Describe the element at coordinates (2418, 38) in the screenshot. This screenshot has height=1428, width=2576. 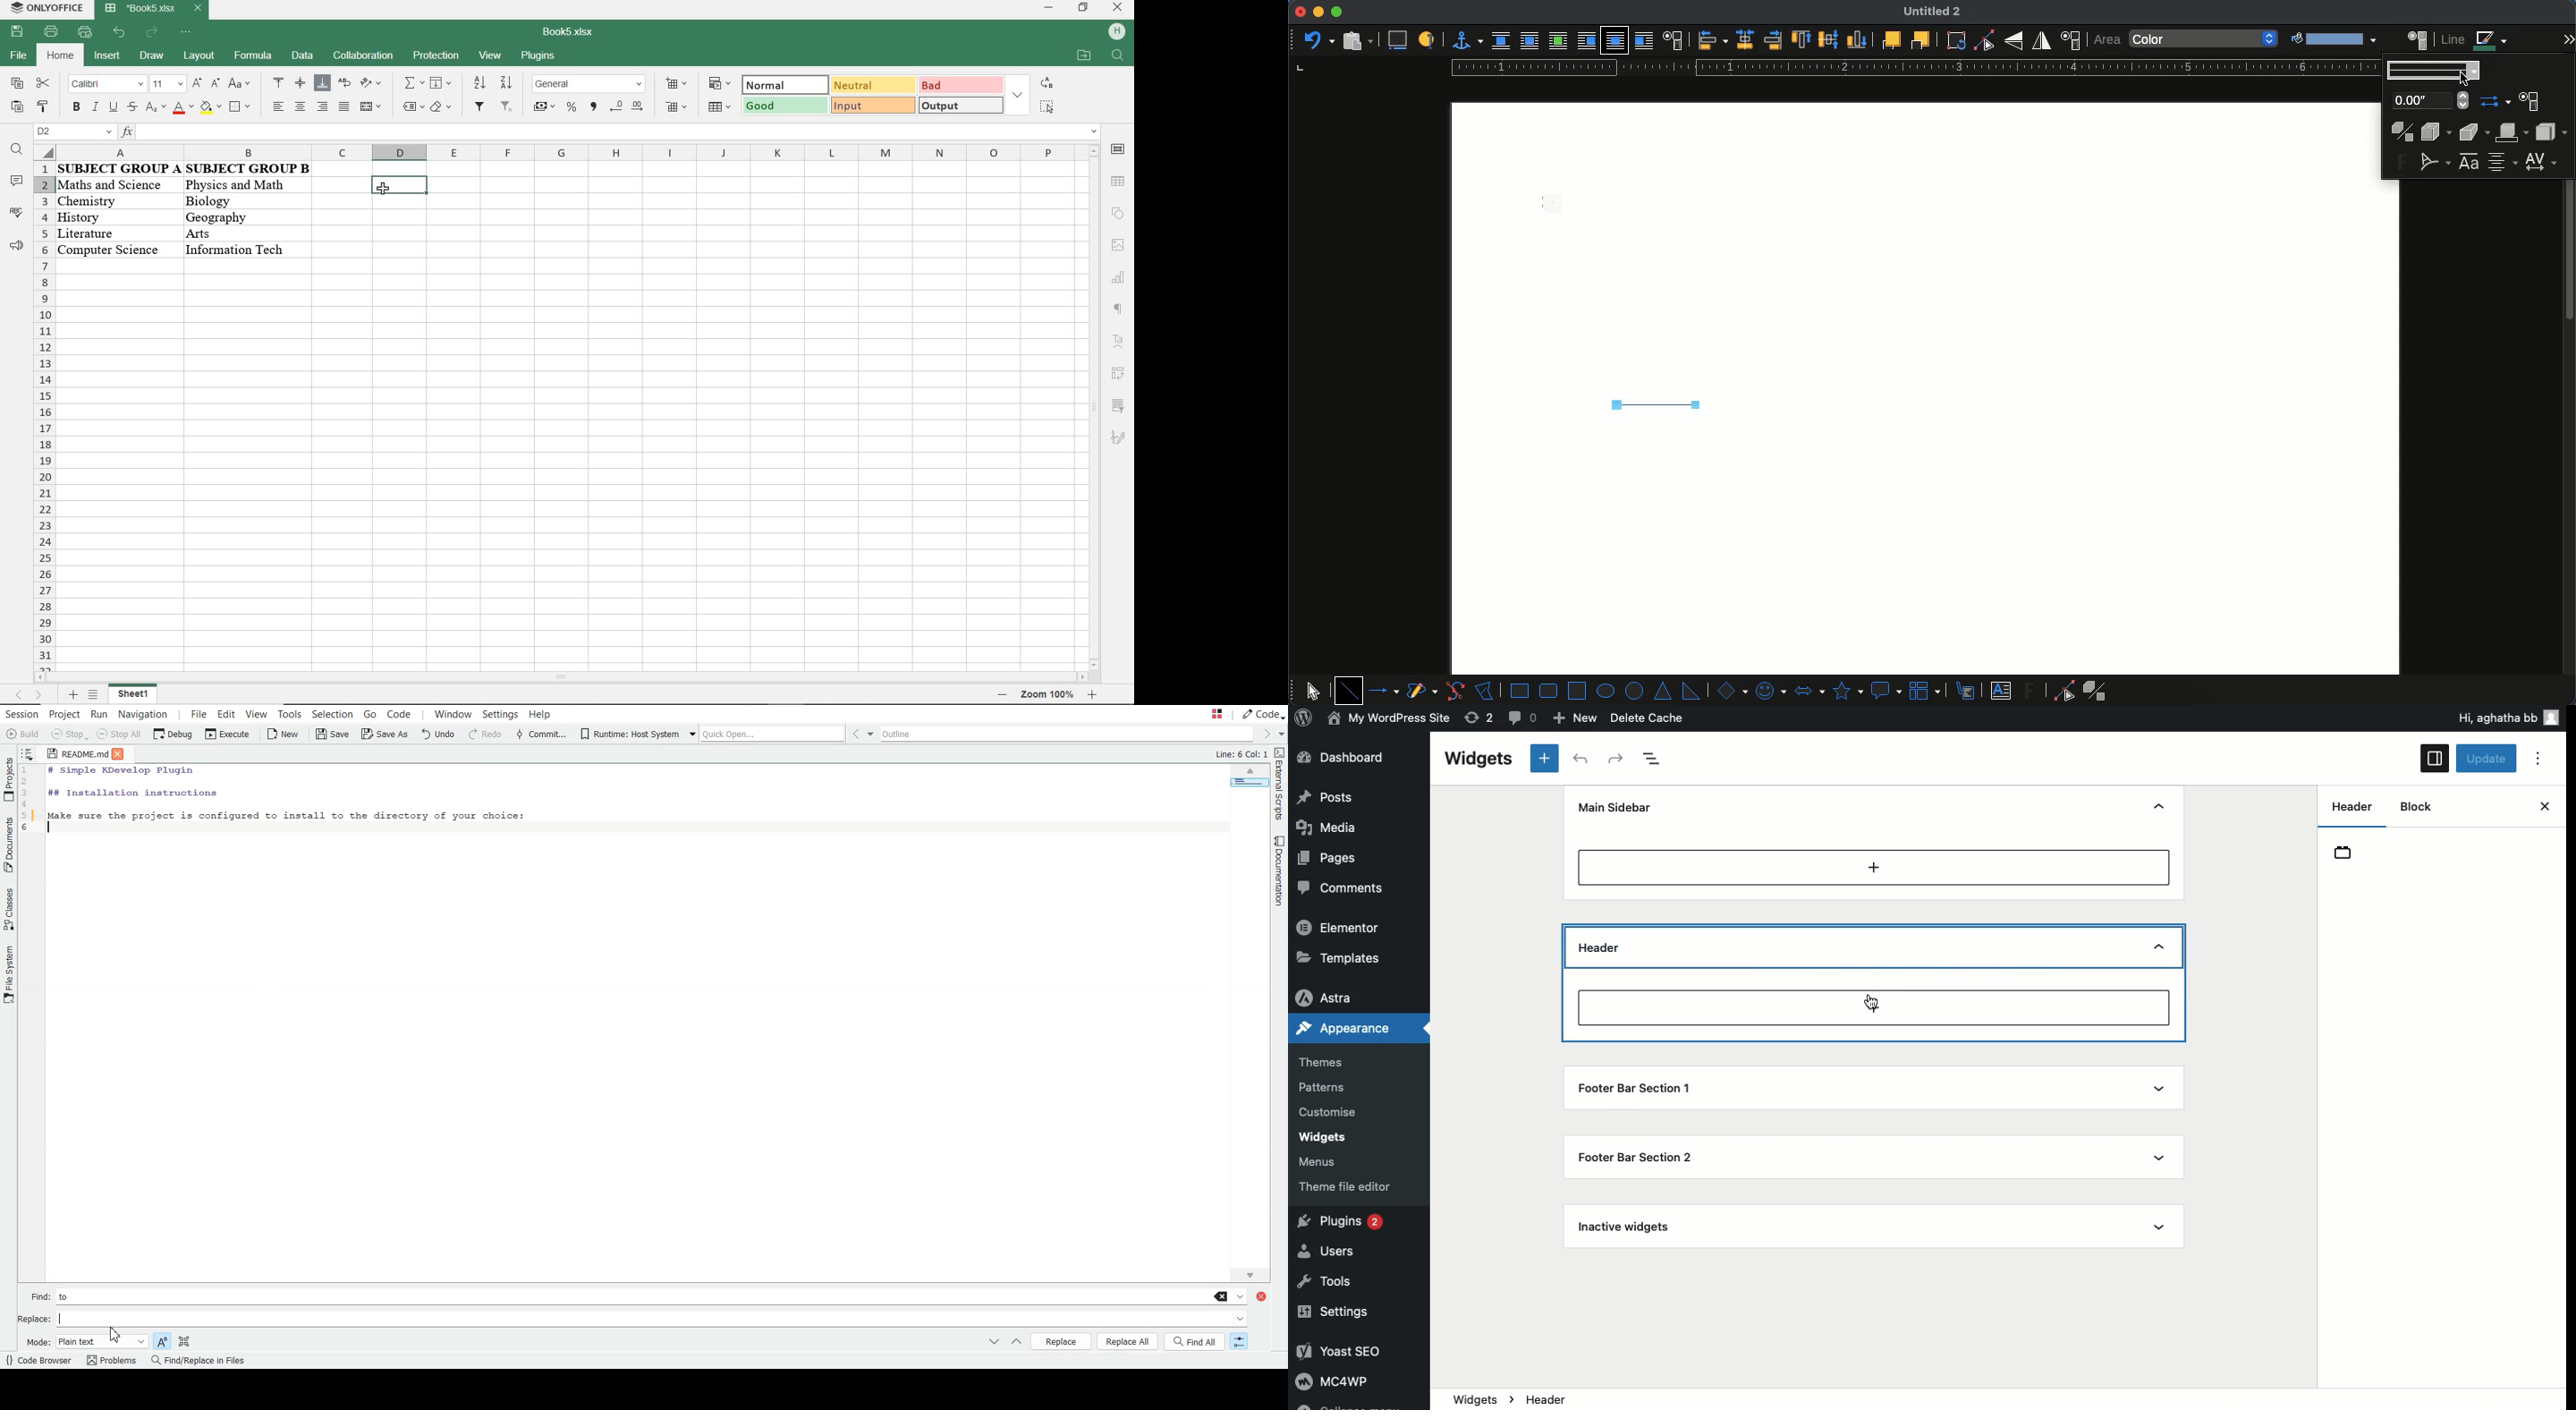
I see `area` at that location.